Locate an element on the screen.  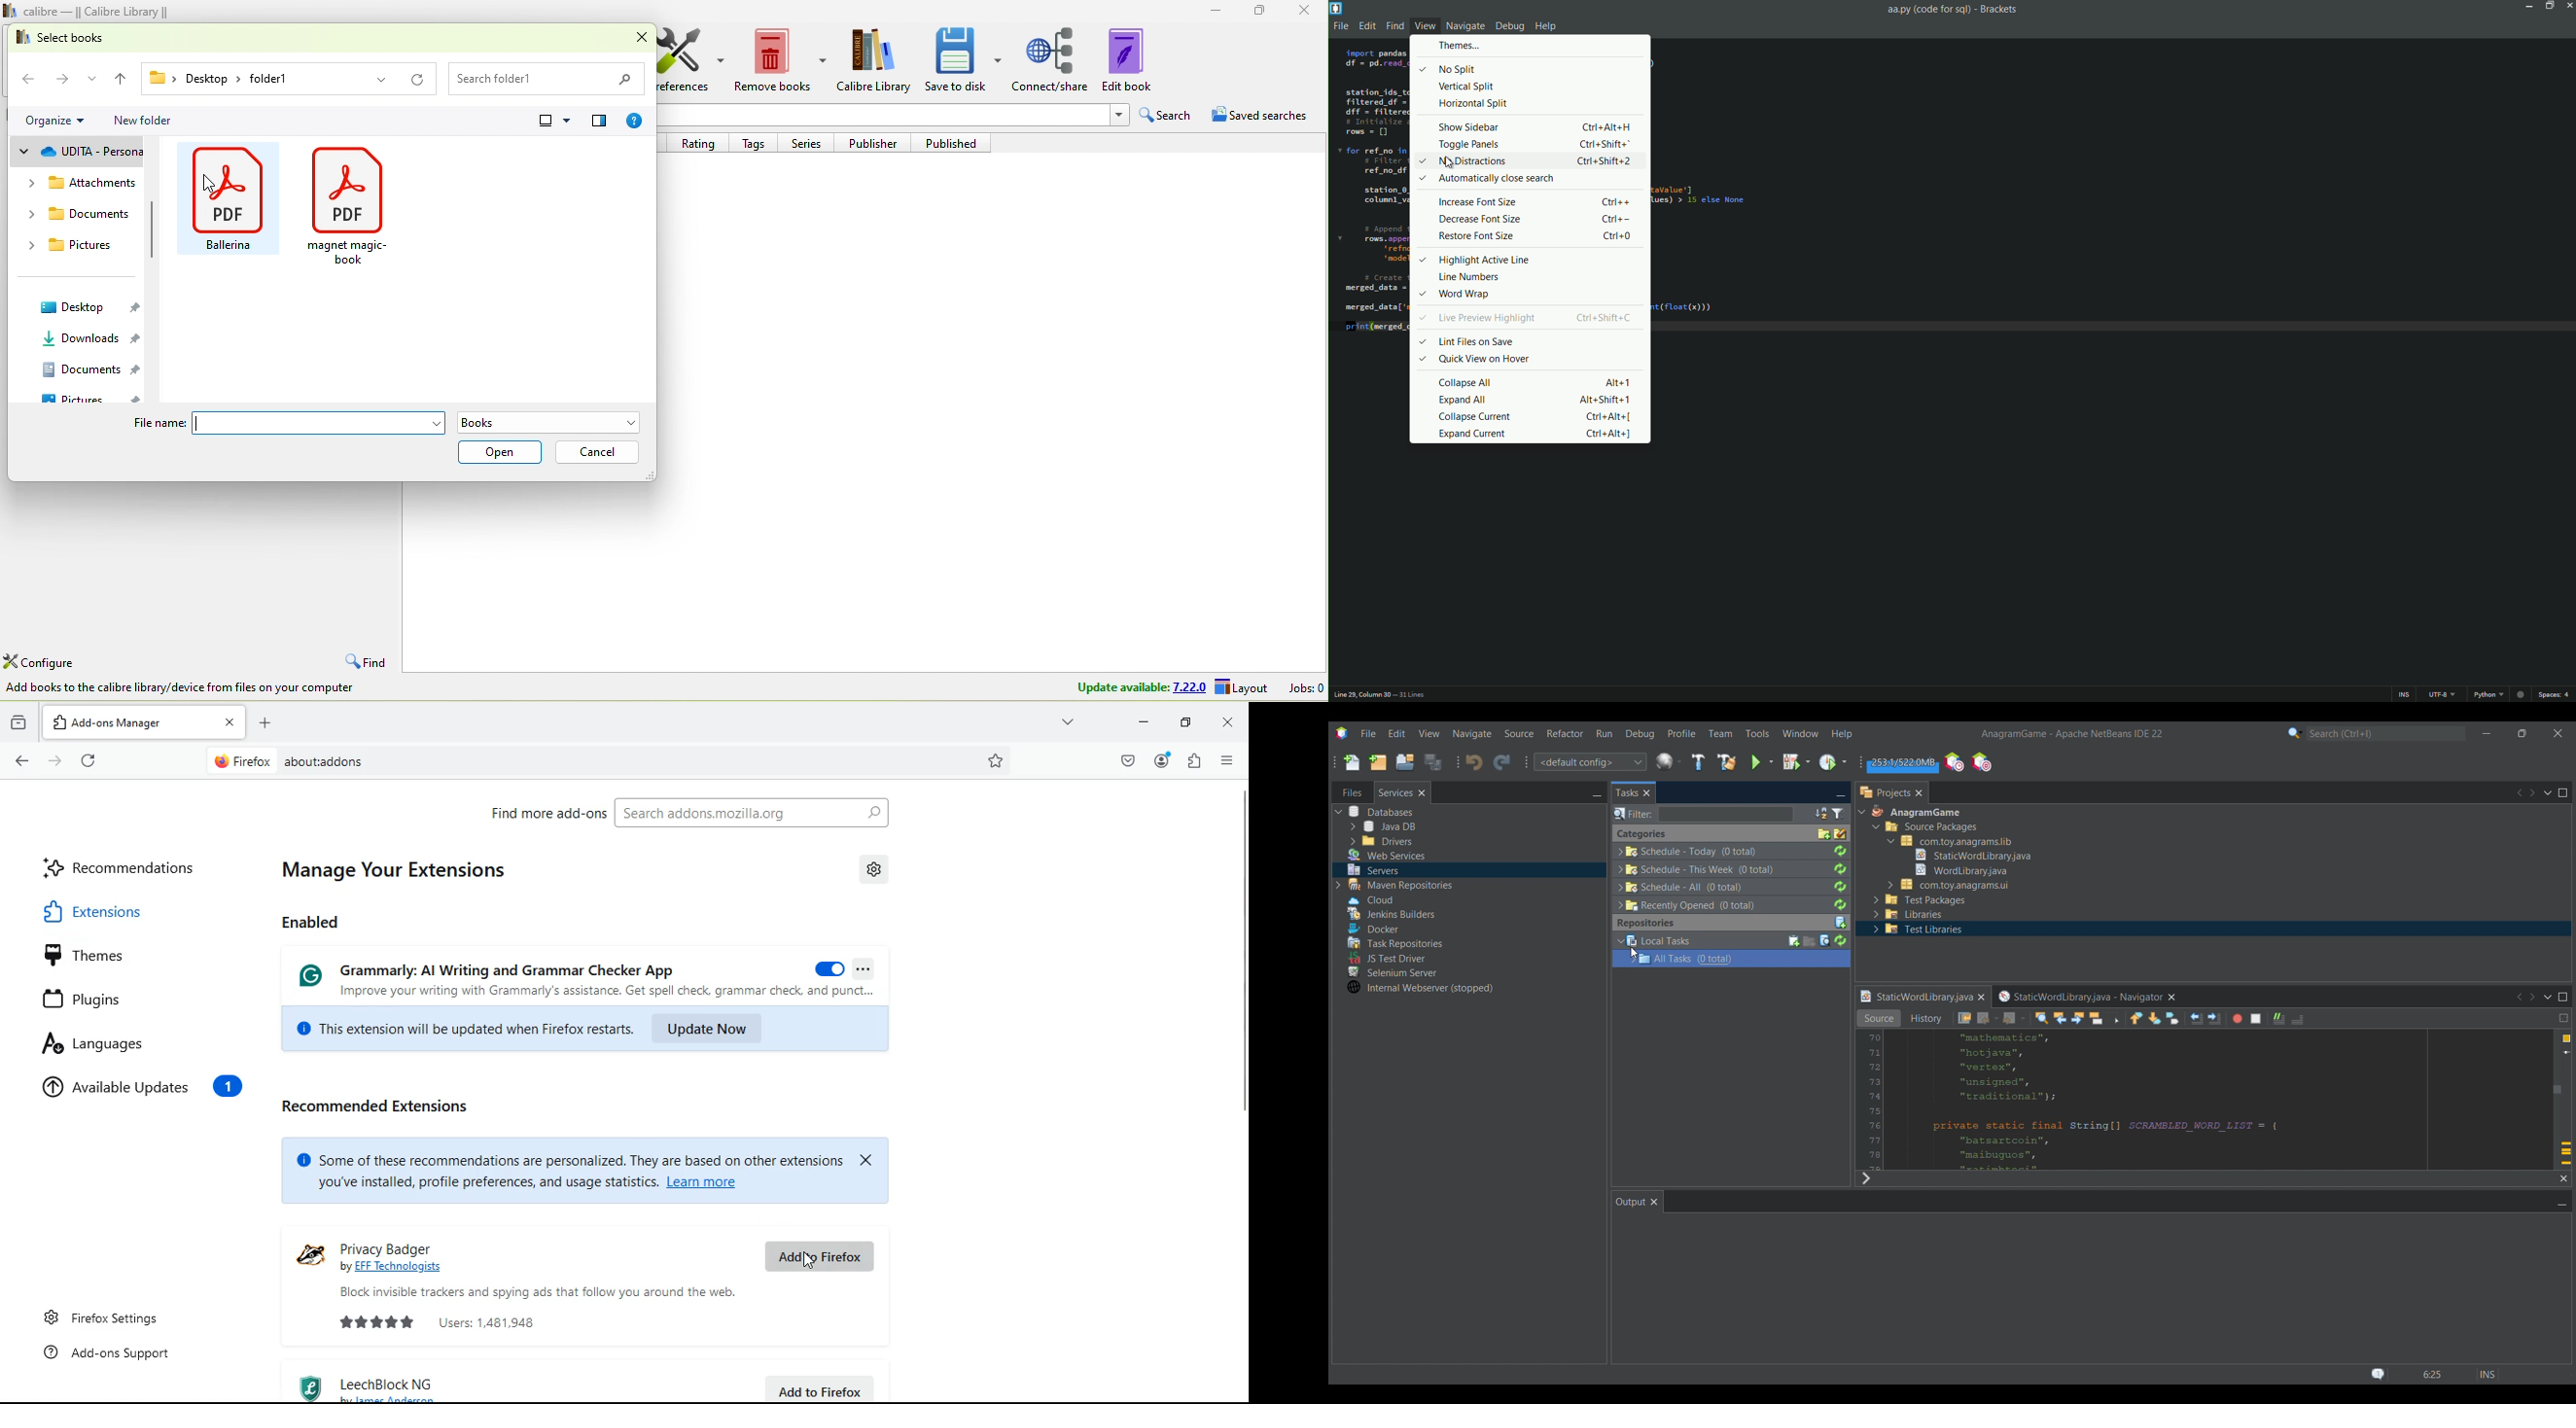
add books to the calibre library /device from files on your computer is located at coordinates (187, 687).